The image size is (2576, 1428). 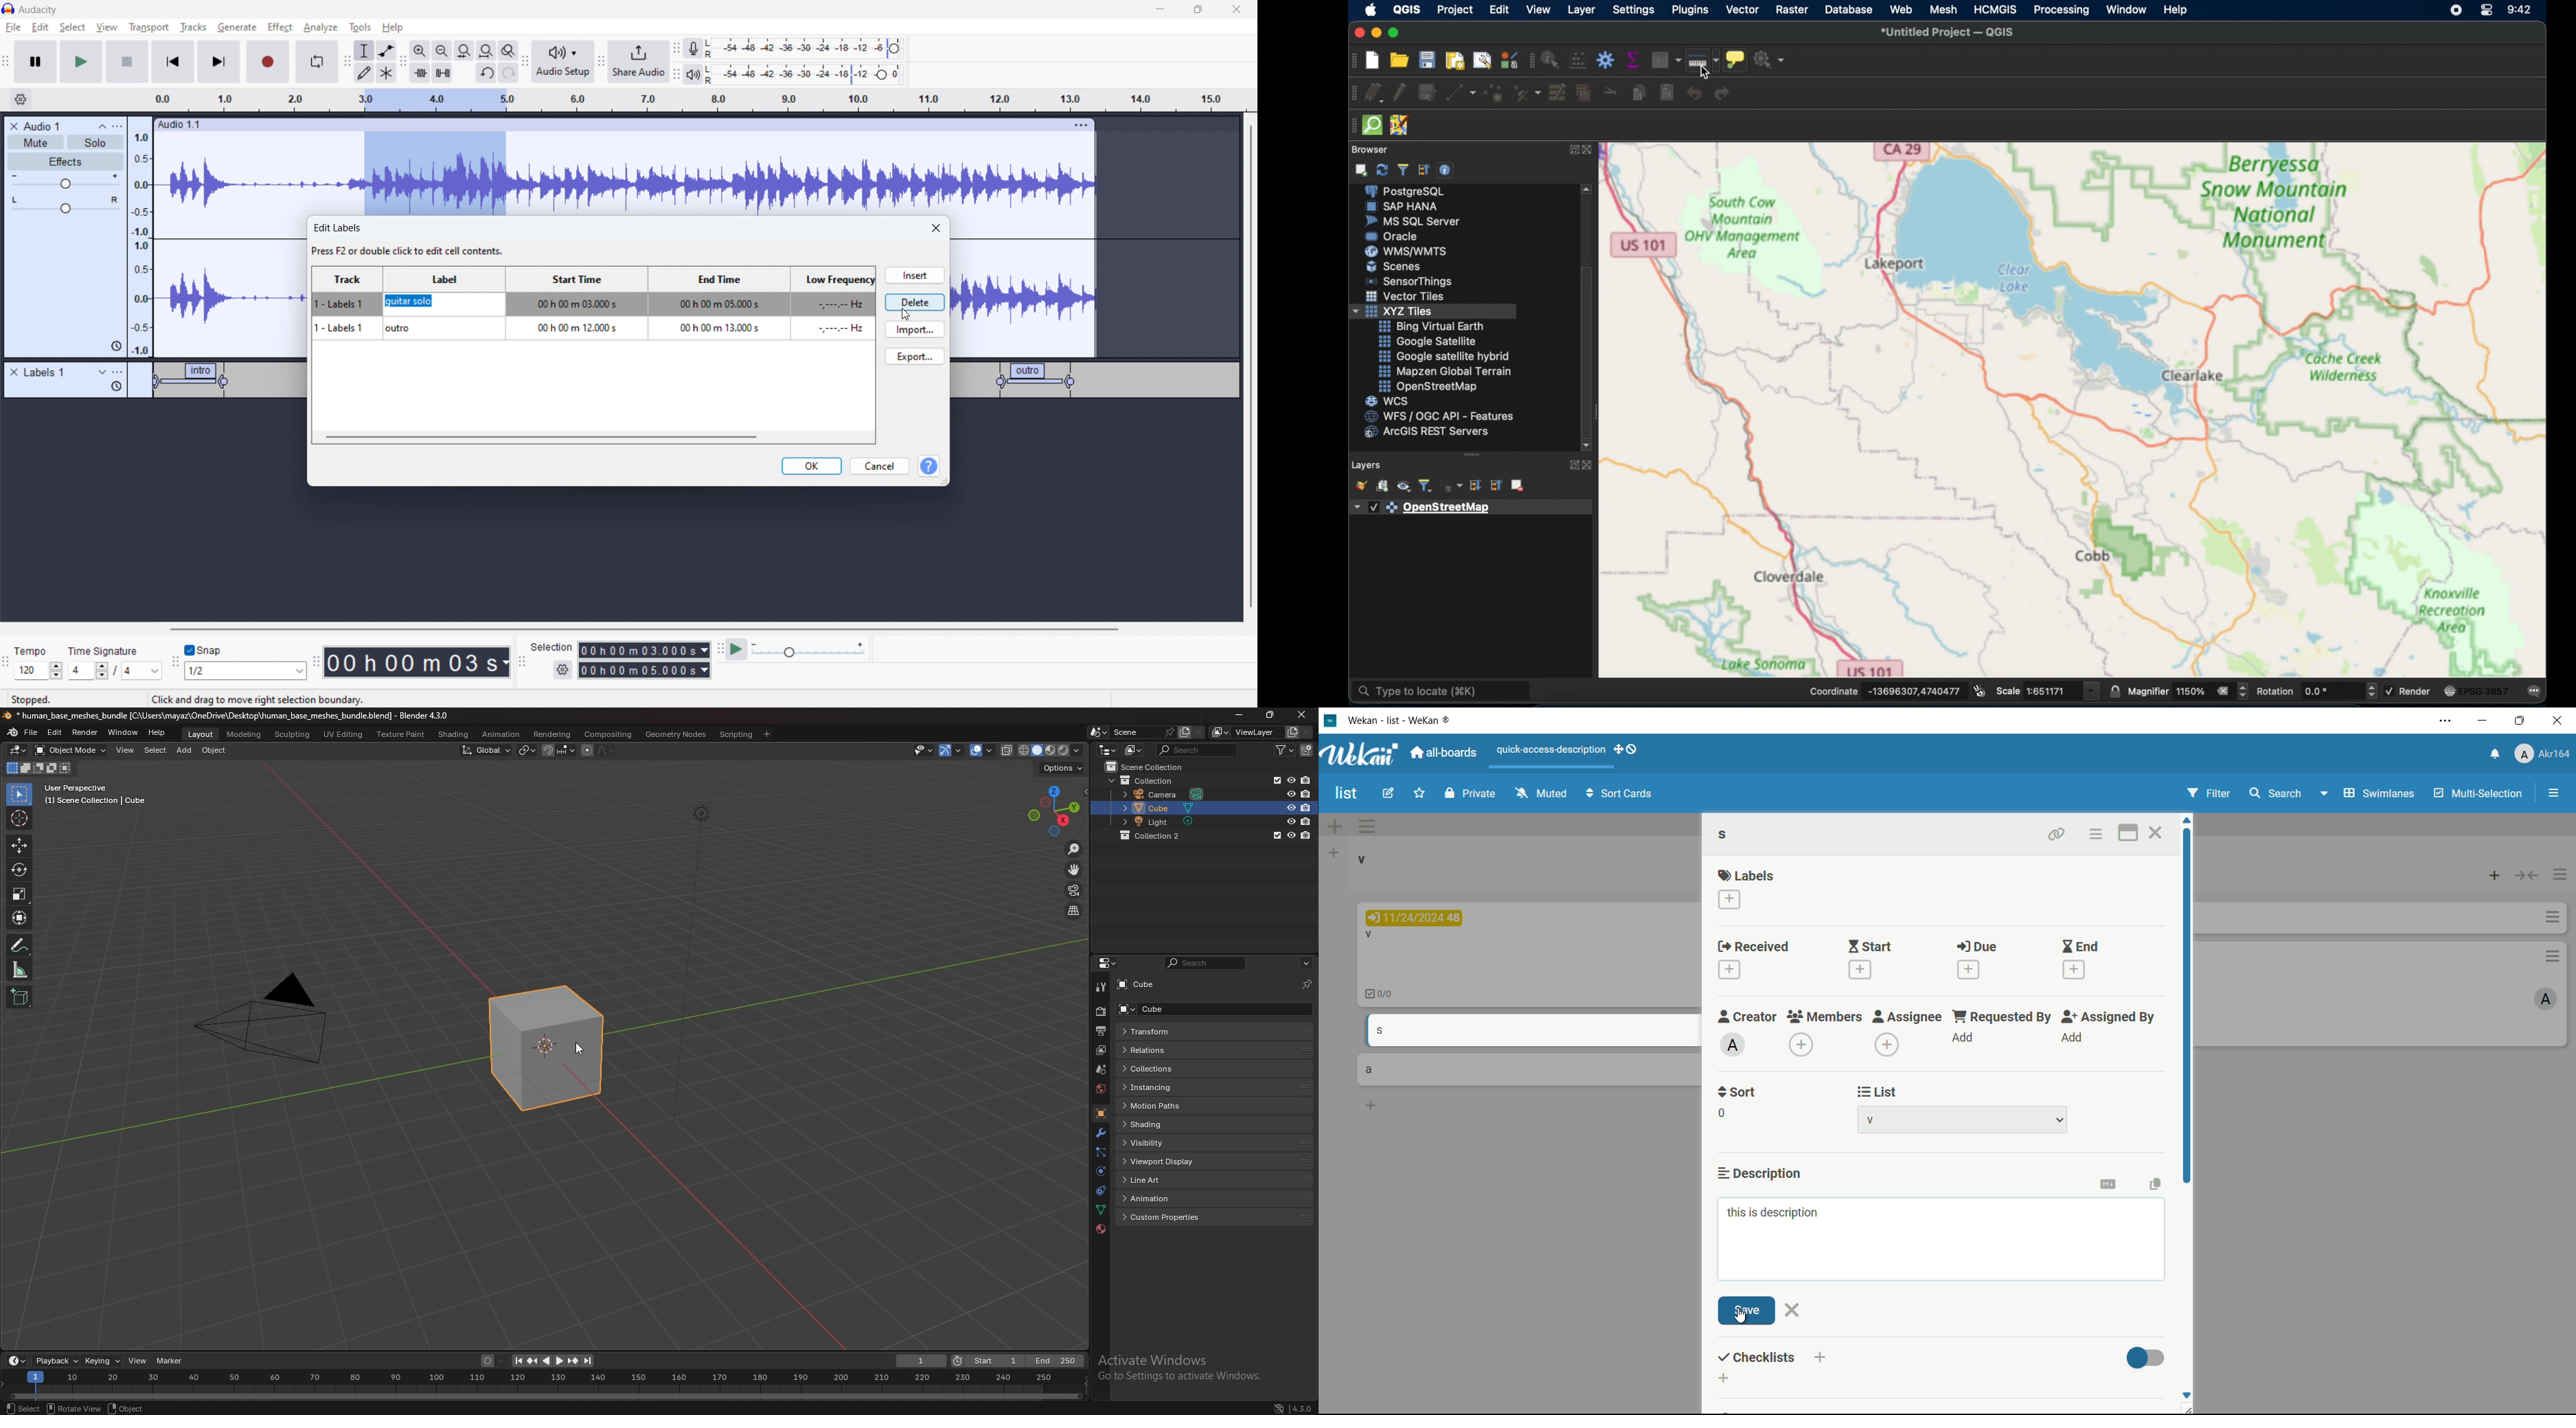 I want to click on transform, so click(x=21, y=916).